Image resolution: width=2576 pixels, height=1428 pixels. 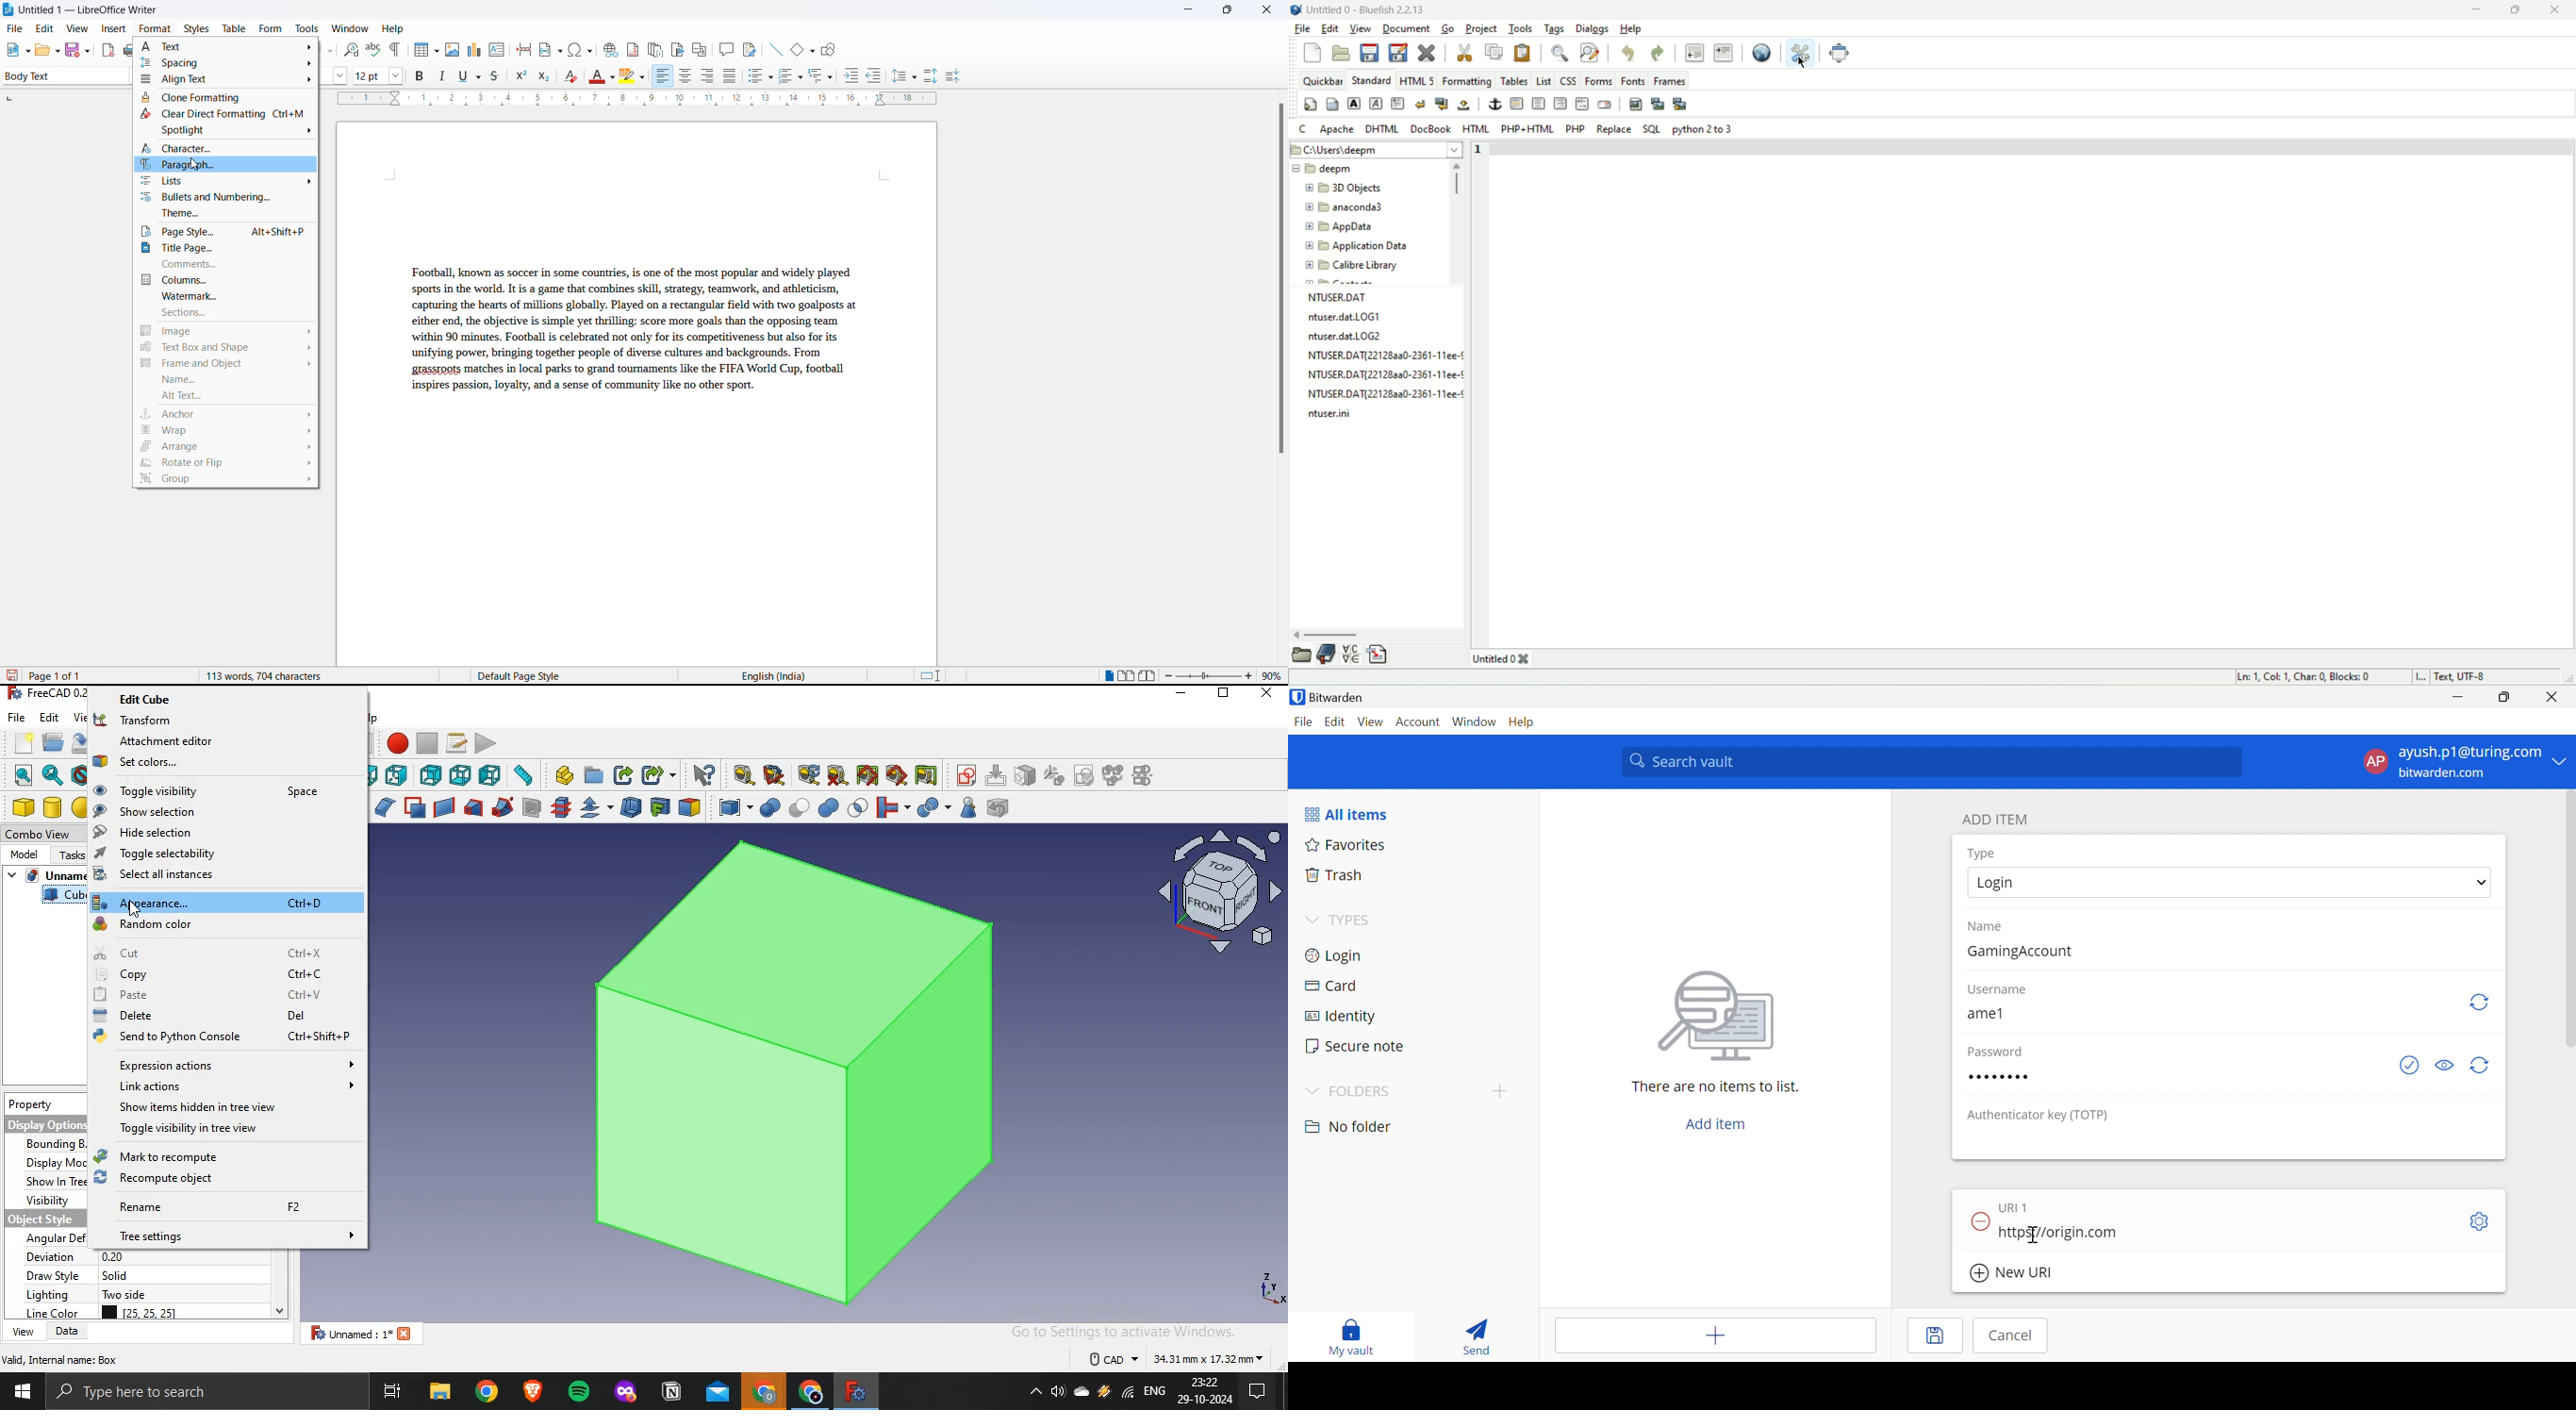 I want to click on single page view, so click(x=1108, y=676).